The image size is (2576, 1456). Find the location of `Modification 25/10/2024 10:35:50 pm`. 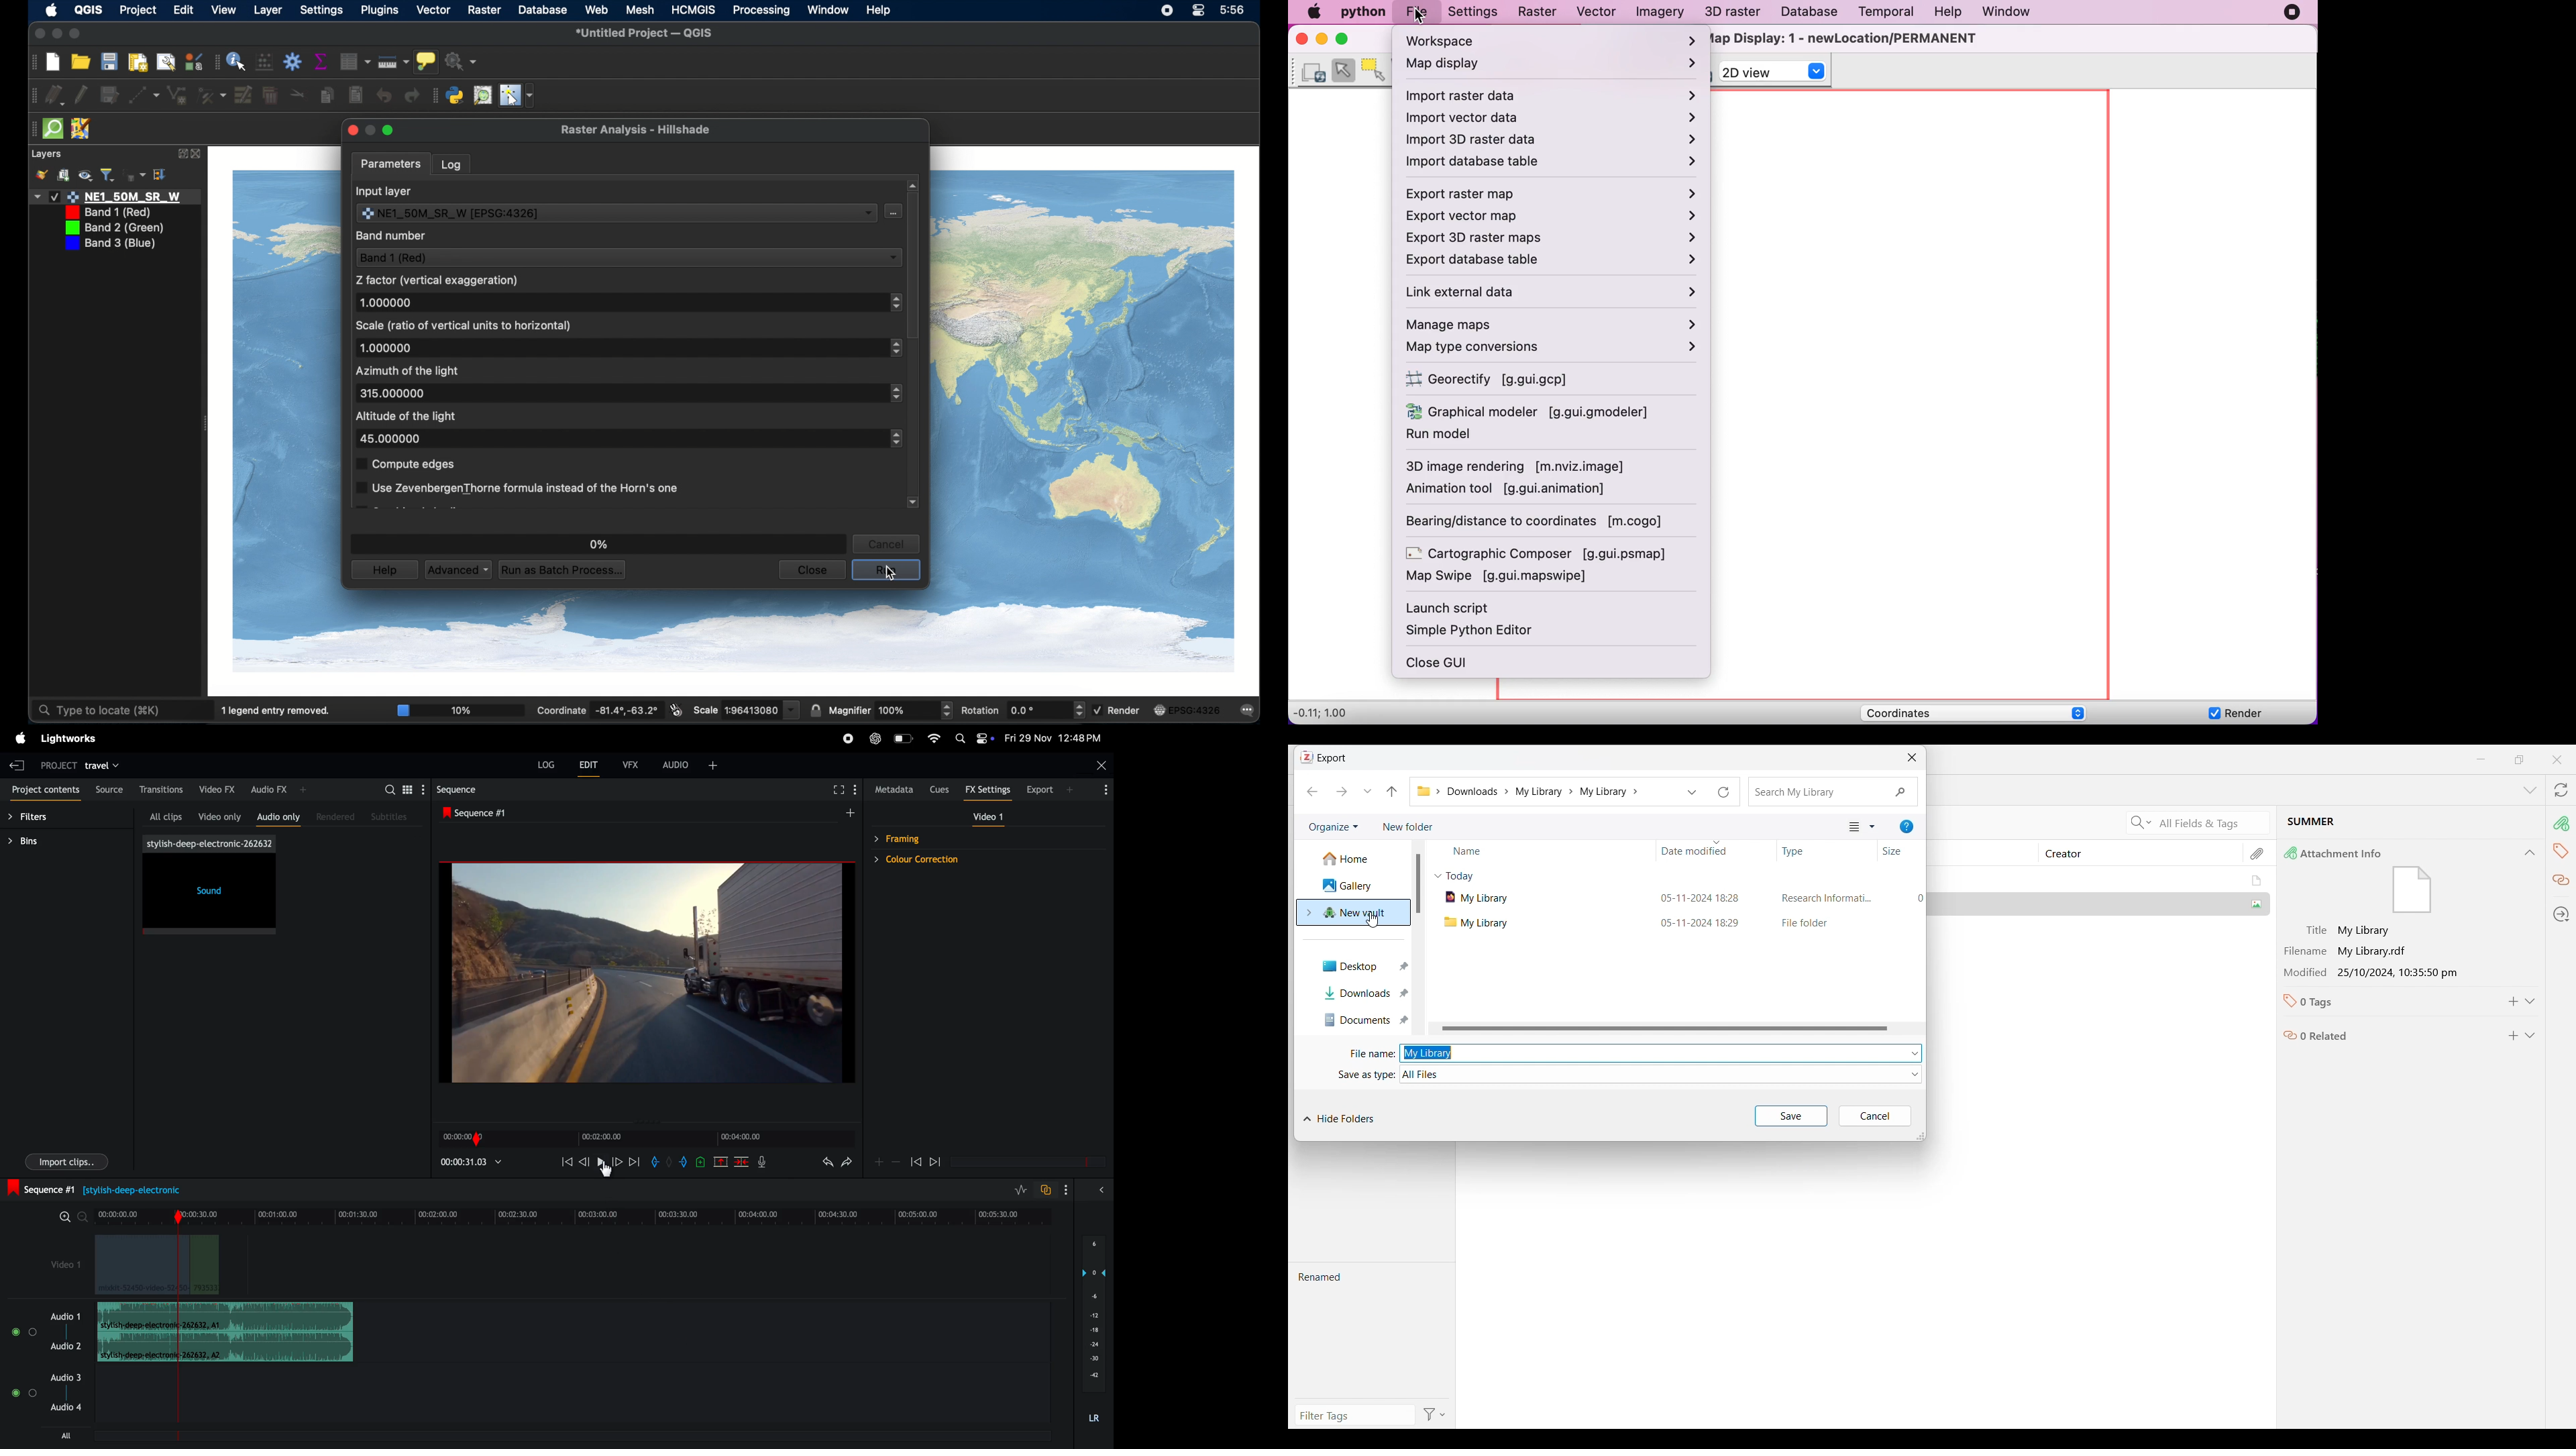

Modification 25/10/2024 10:35:50 pm is located at coordinates (2386, 972).